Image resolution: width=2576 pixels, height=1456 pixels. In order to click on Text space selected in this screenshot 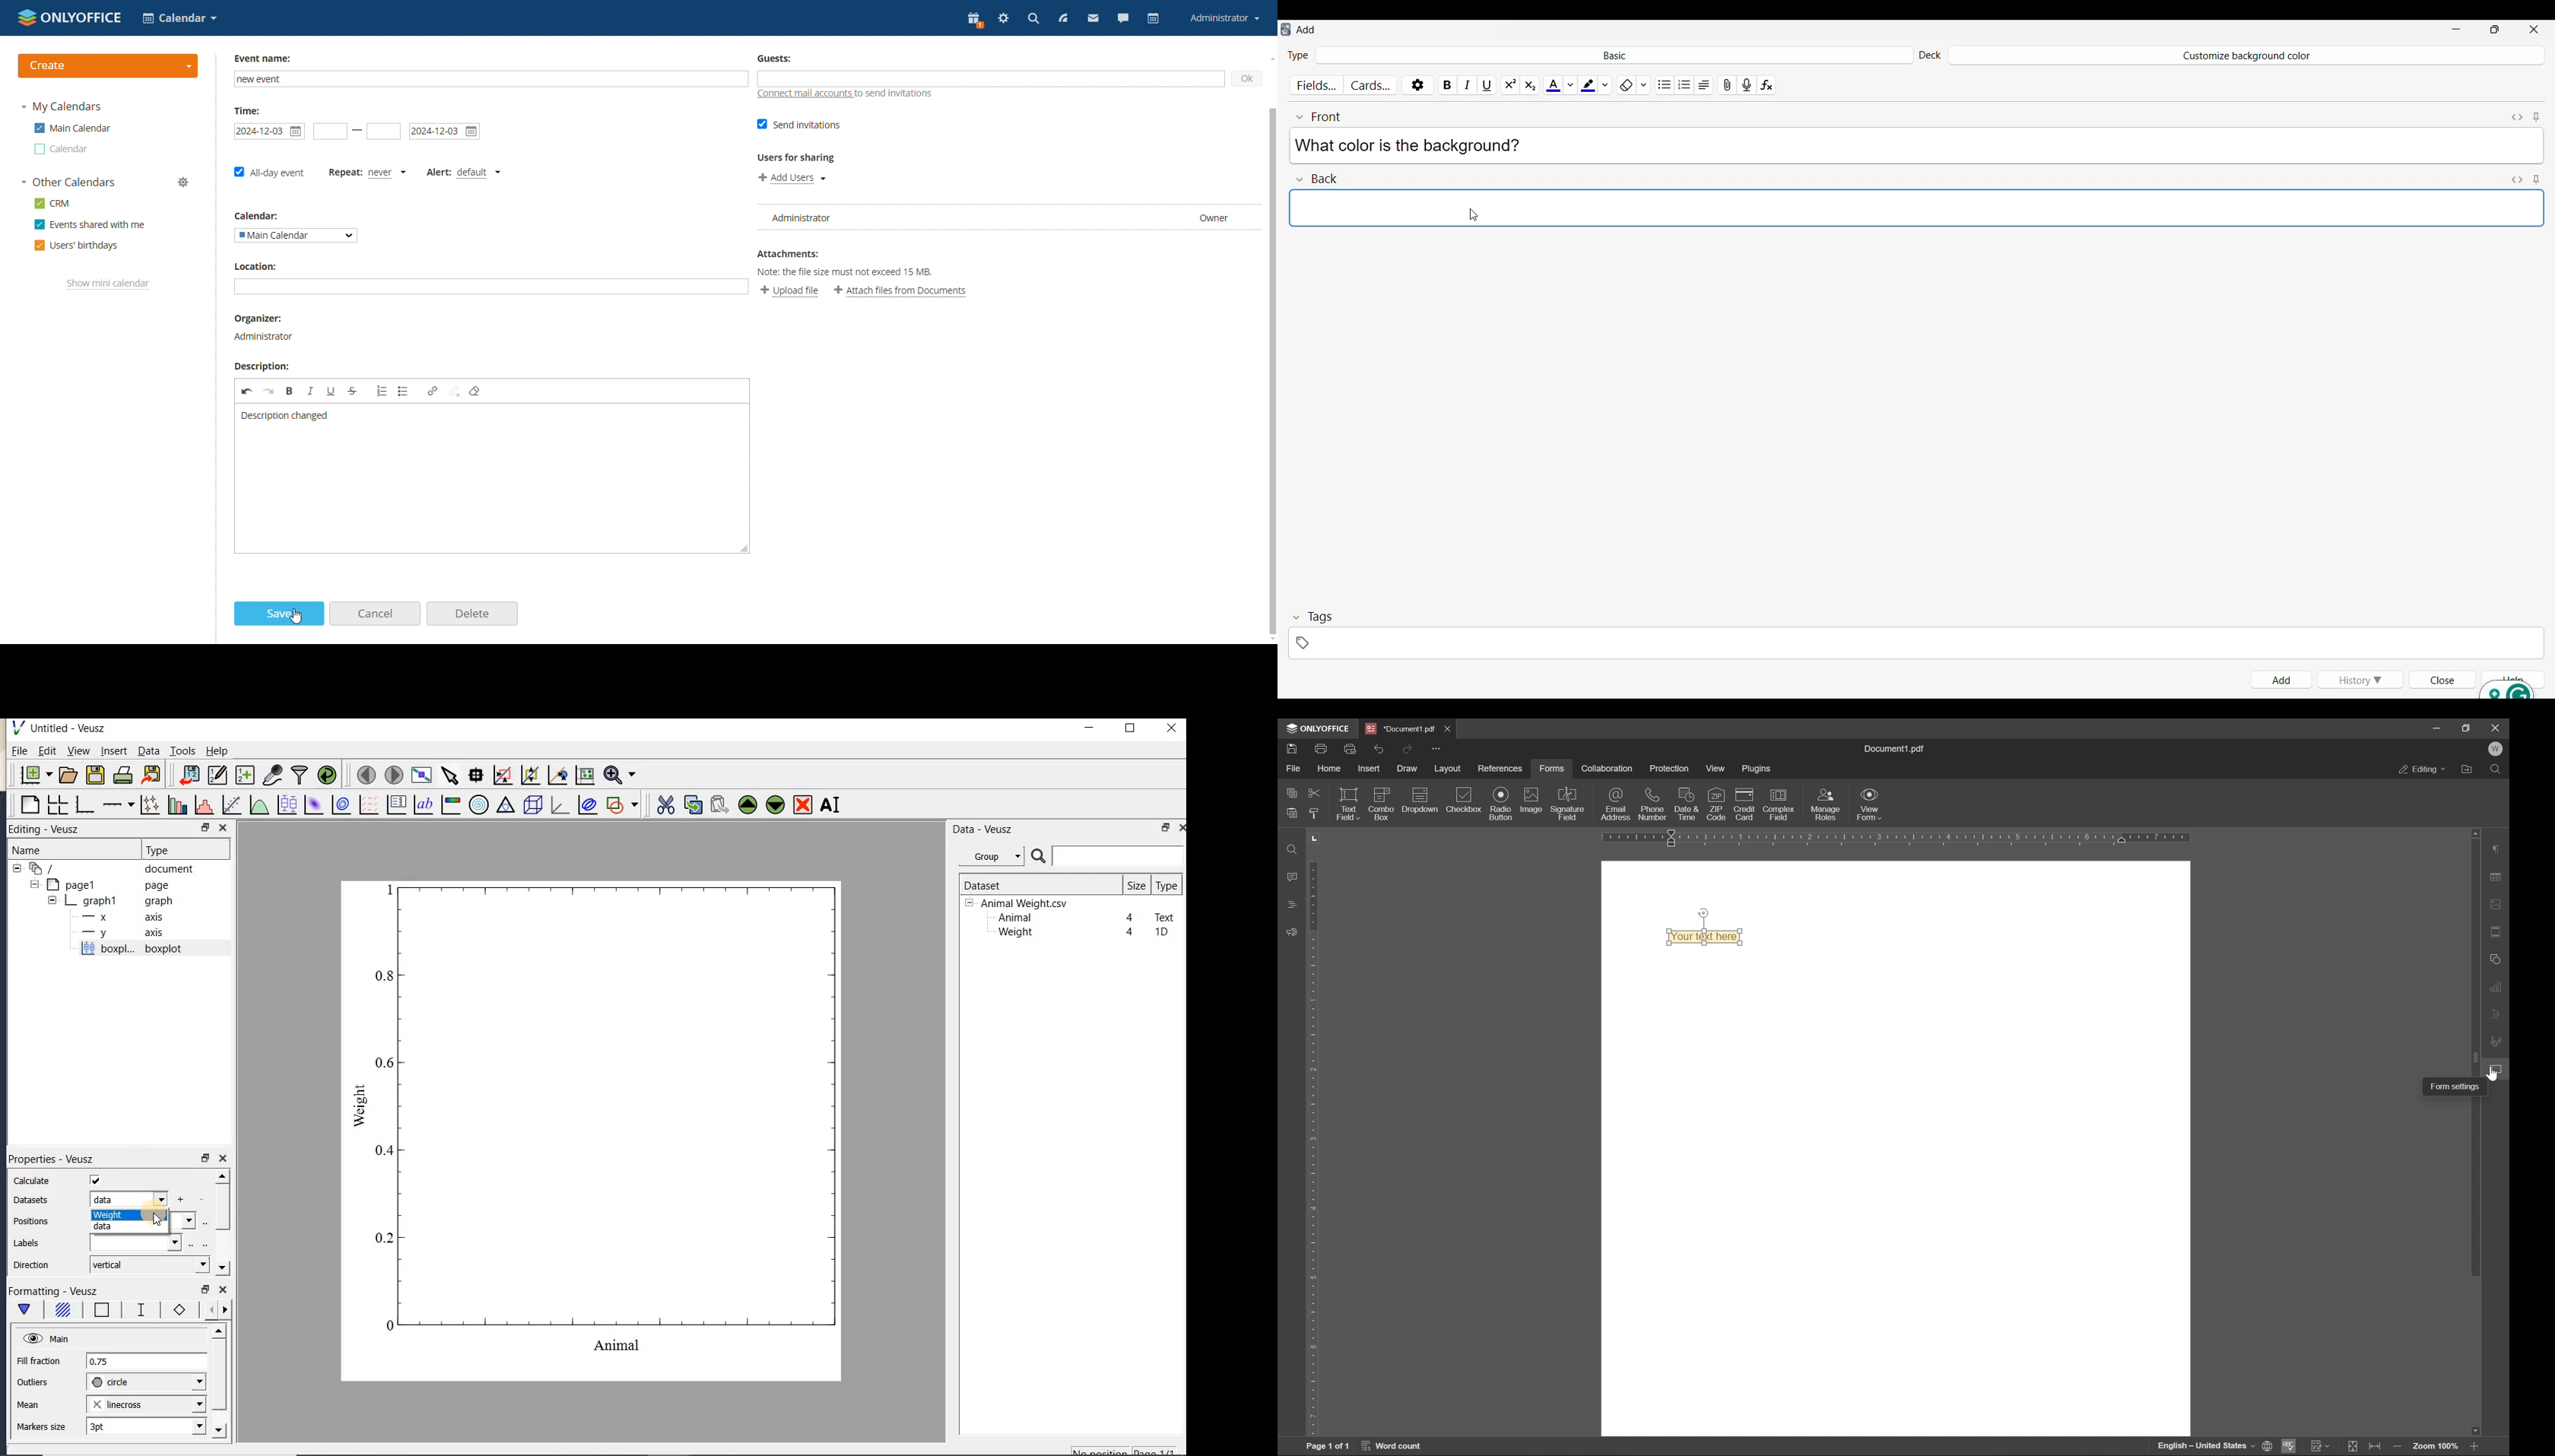, I will do `click(1916, 208)`.